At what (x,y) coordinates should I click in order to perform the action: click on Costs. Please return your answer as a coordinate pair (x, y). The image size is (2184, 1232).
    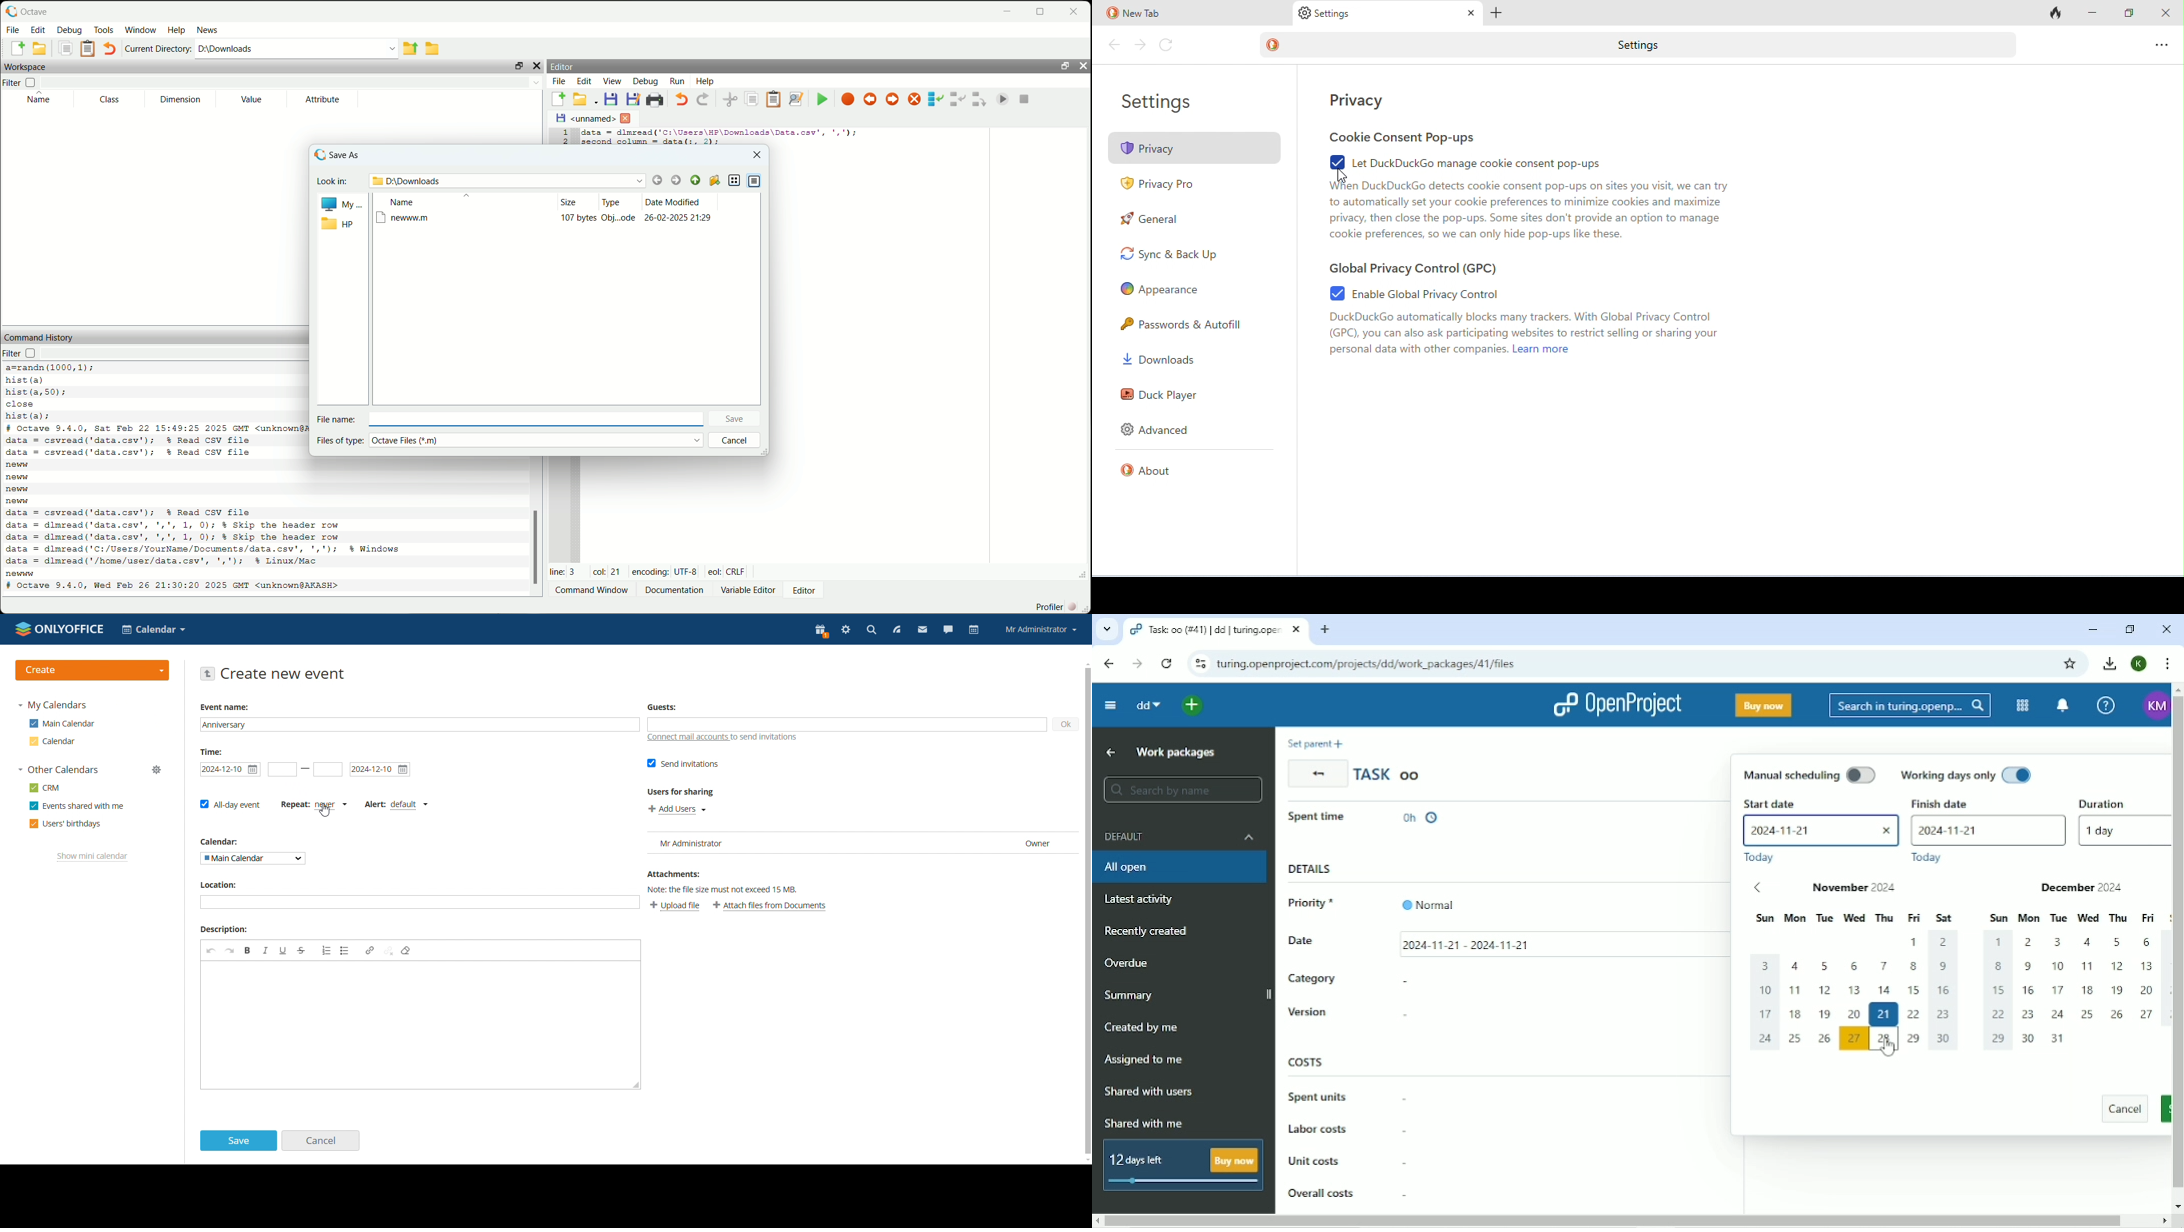
    Looking at the image, I should click on (1306, 1061).